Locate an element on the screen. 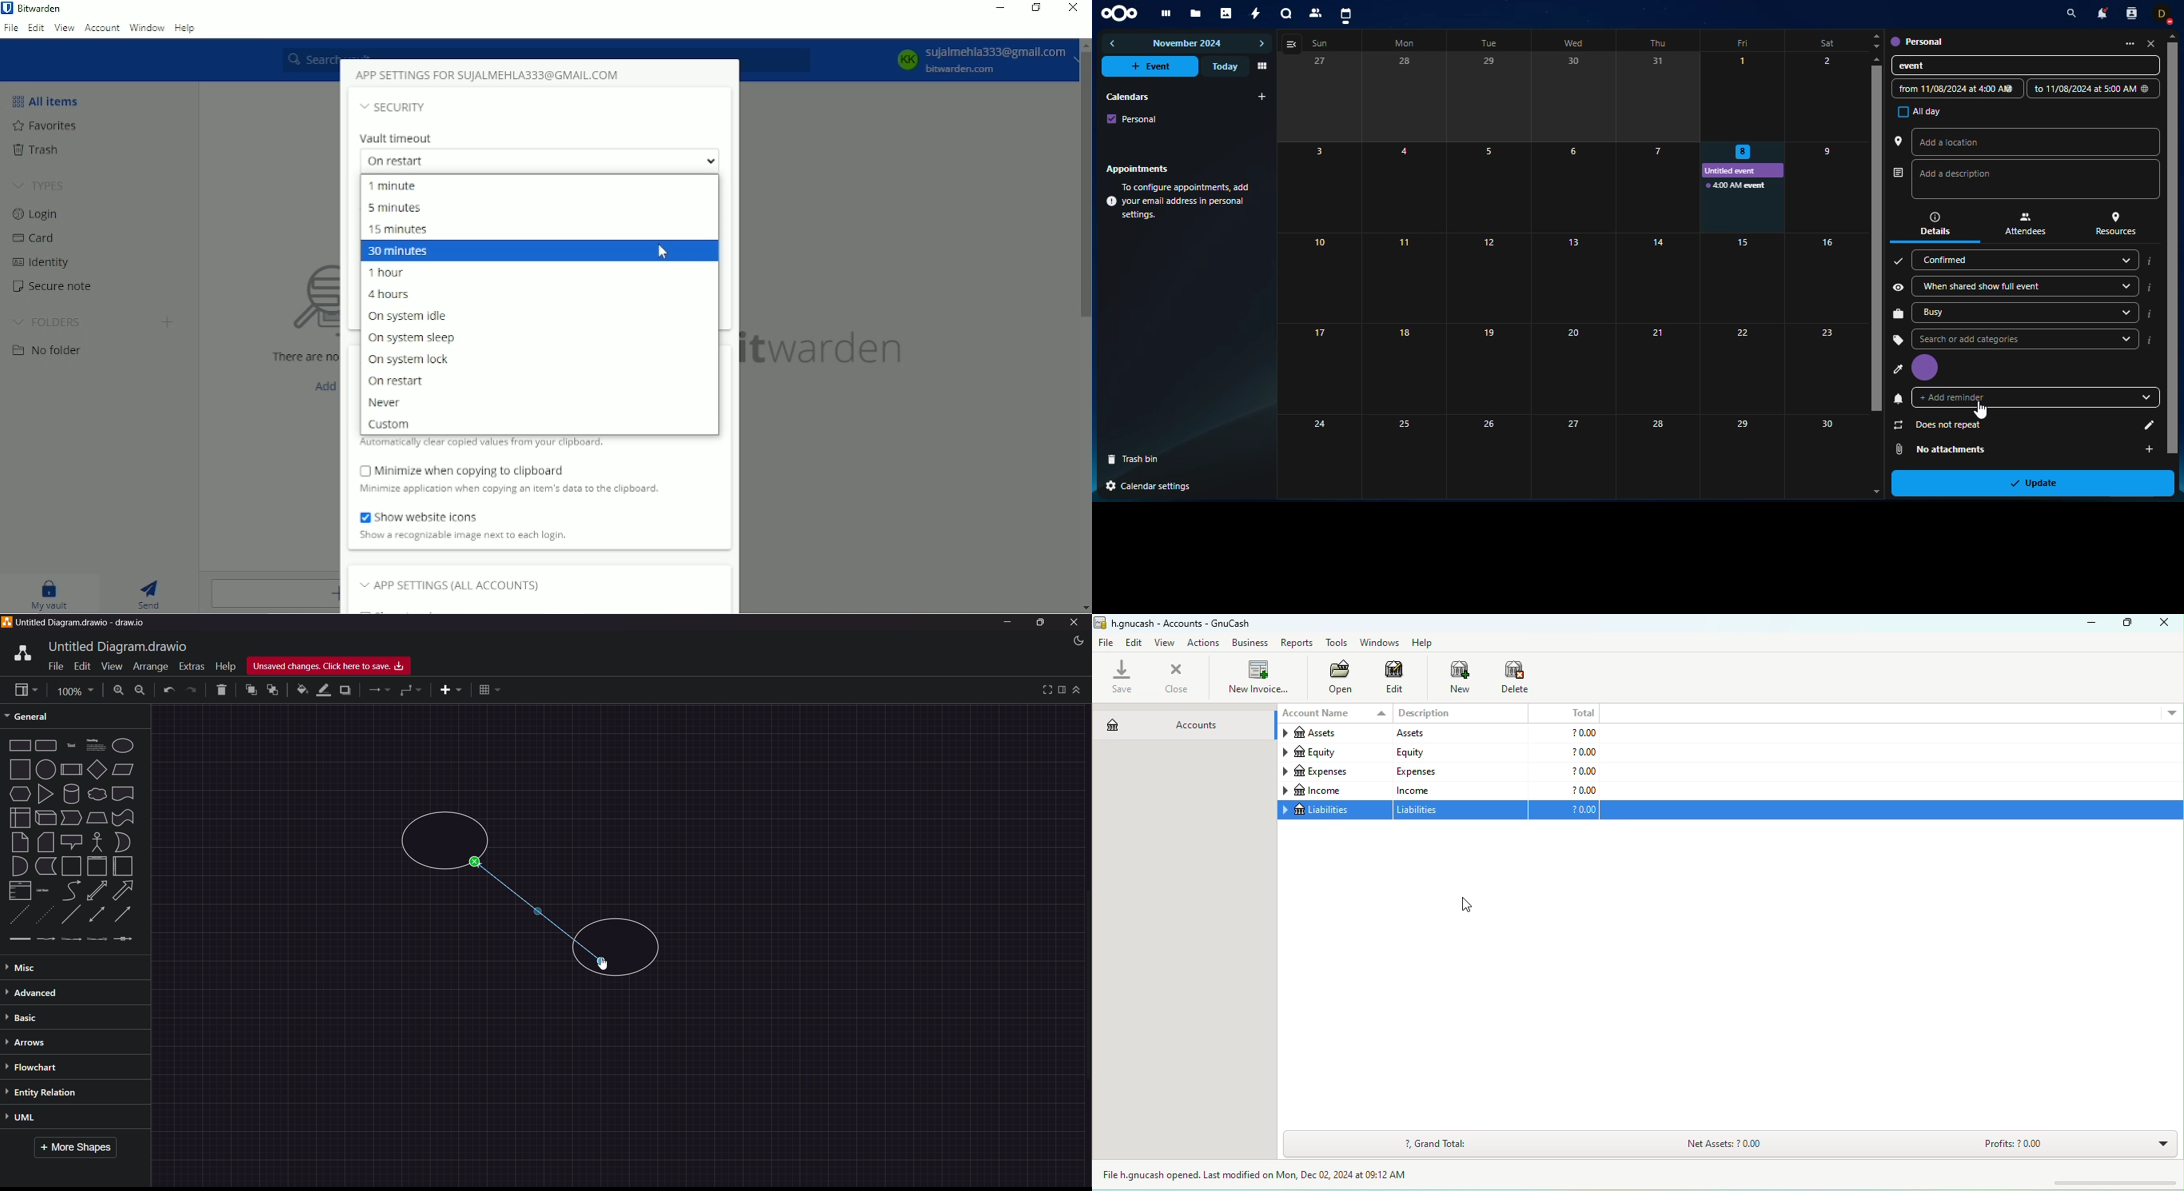 This screenshot has height=1204, width=2184. profile is located at coordinates (1925, 368).